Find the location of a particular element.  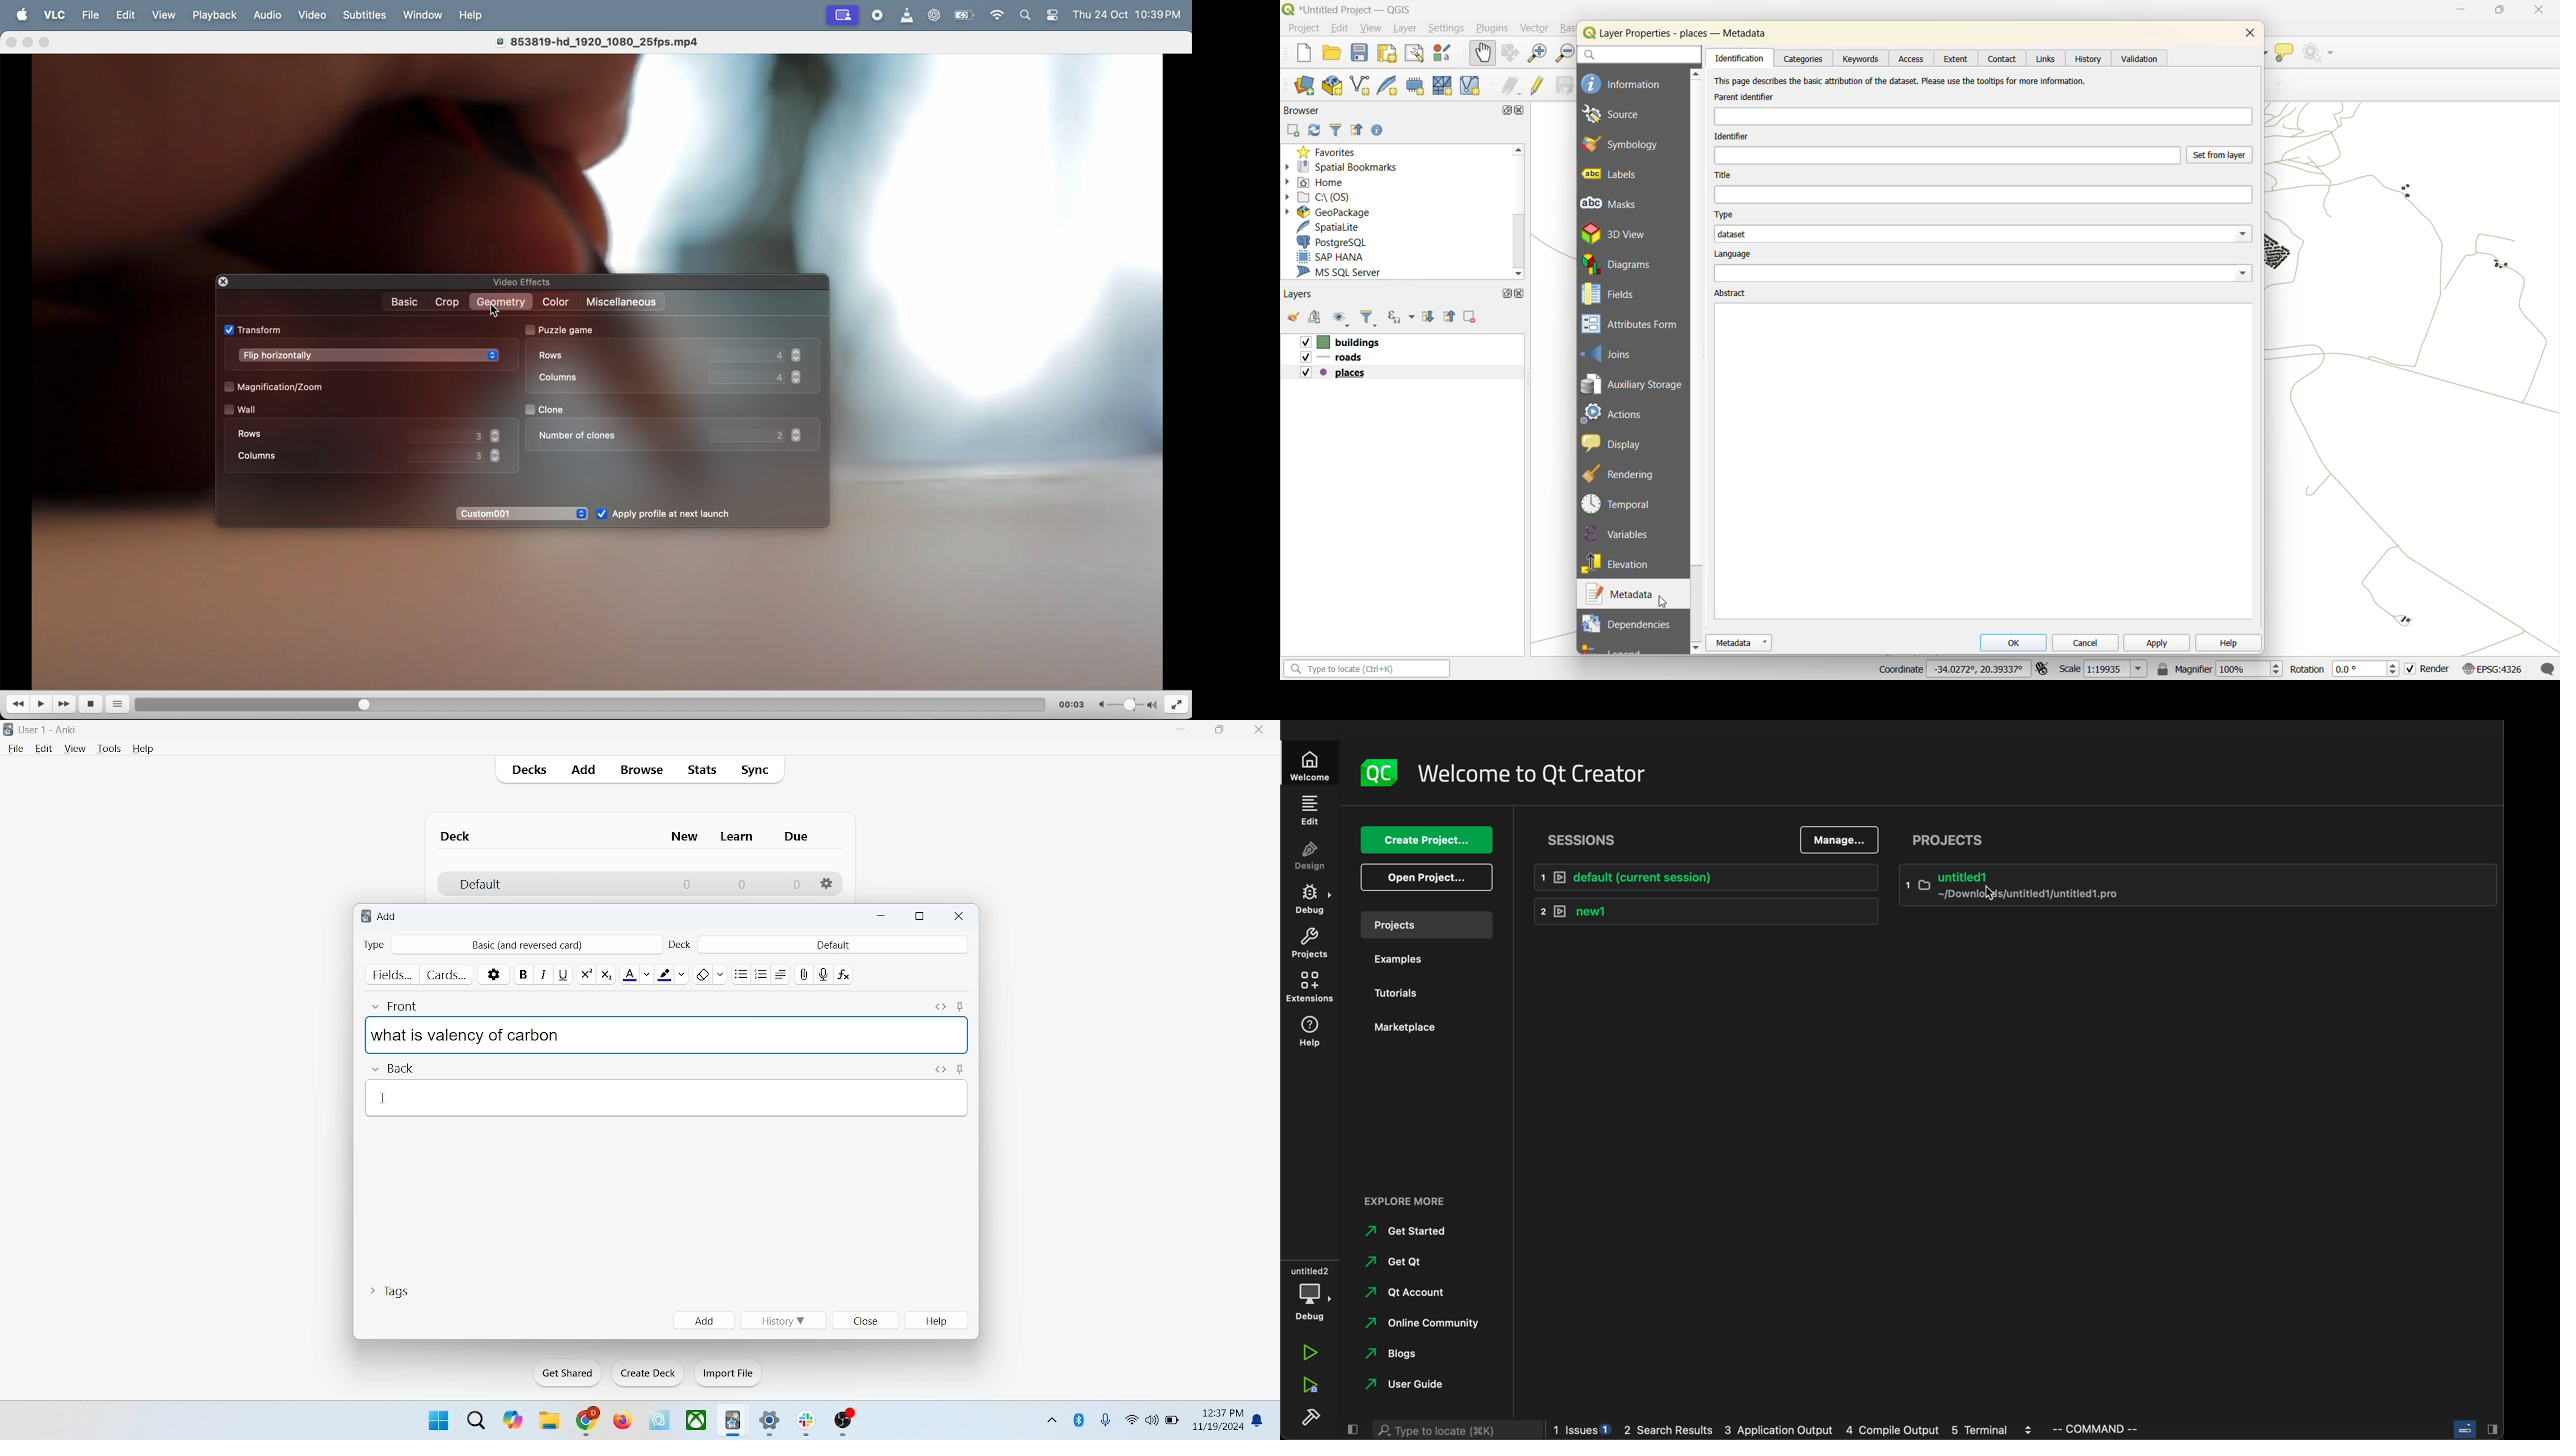

identification is located at coordinates (1743, 59).